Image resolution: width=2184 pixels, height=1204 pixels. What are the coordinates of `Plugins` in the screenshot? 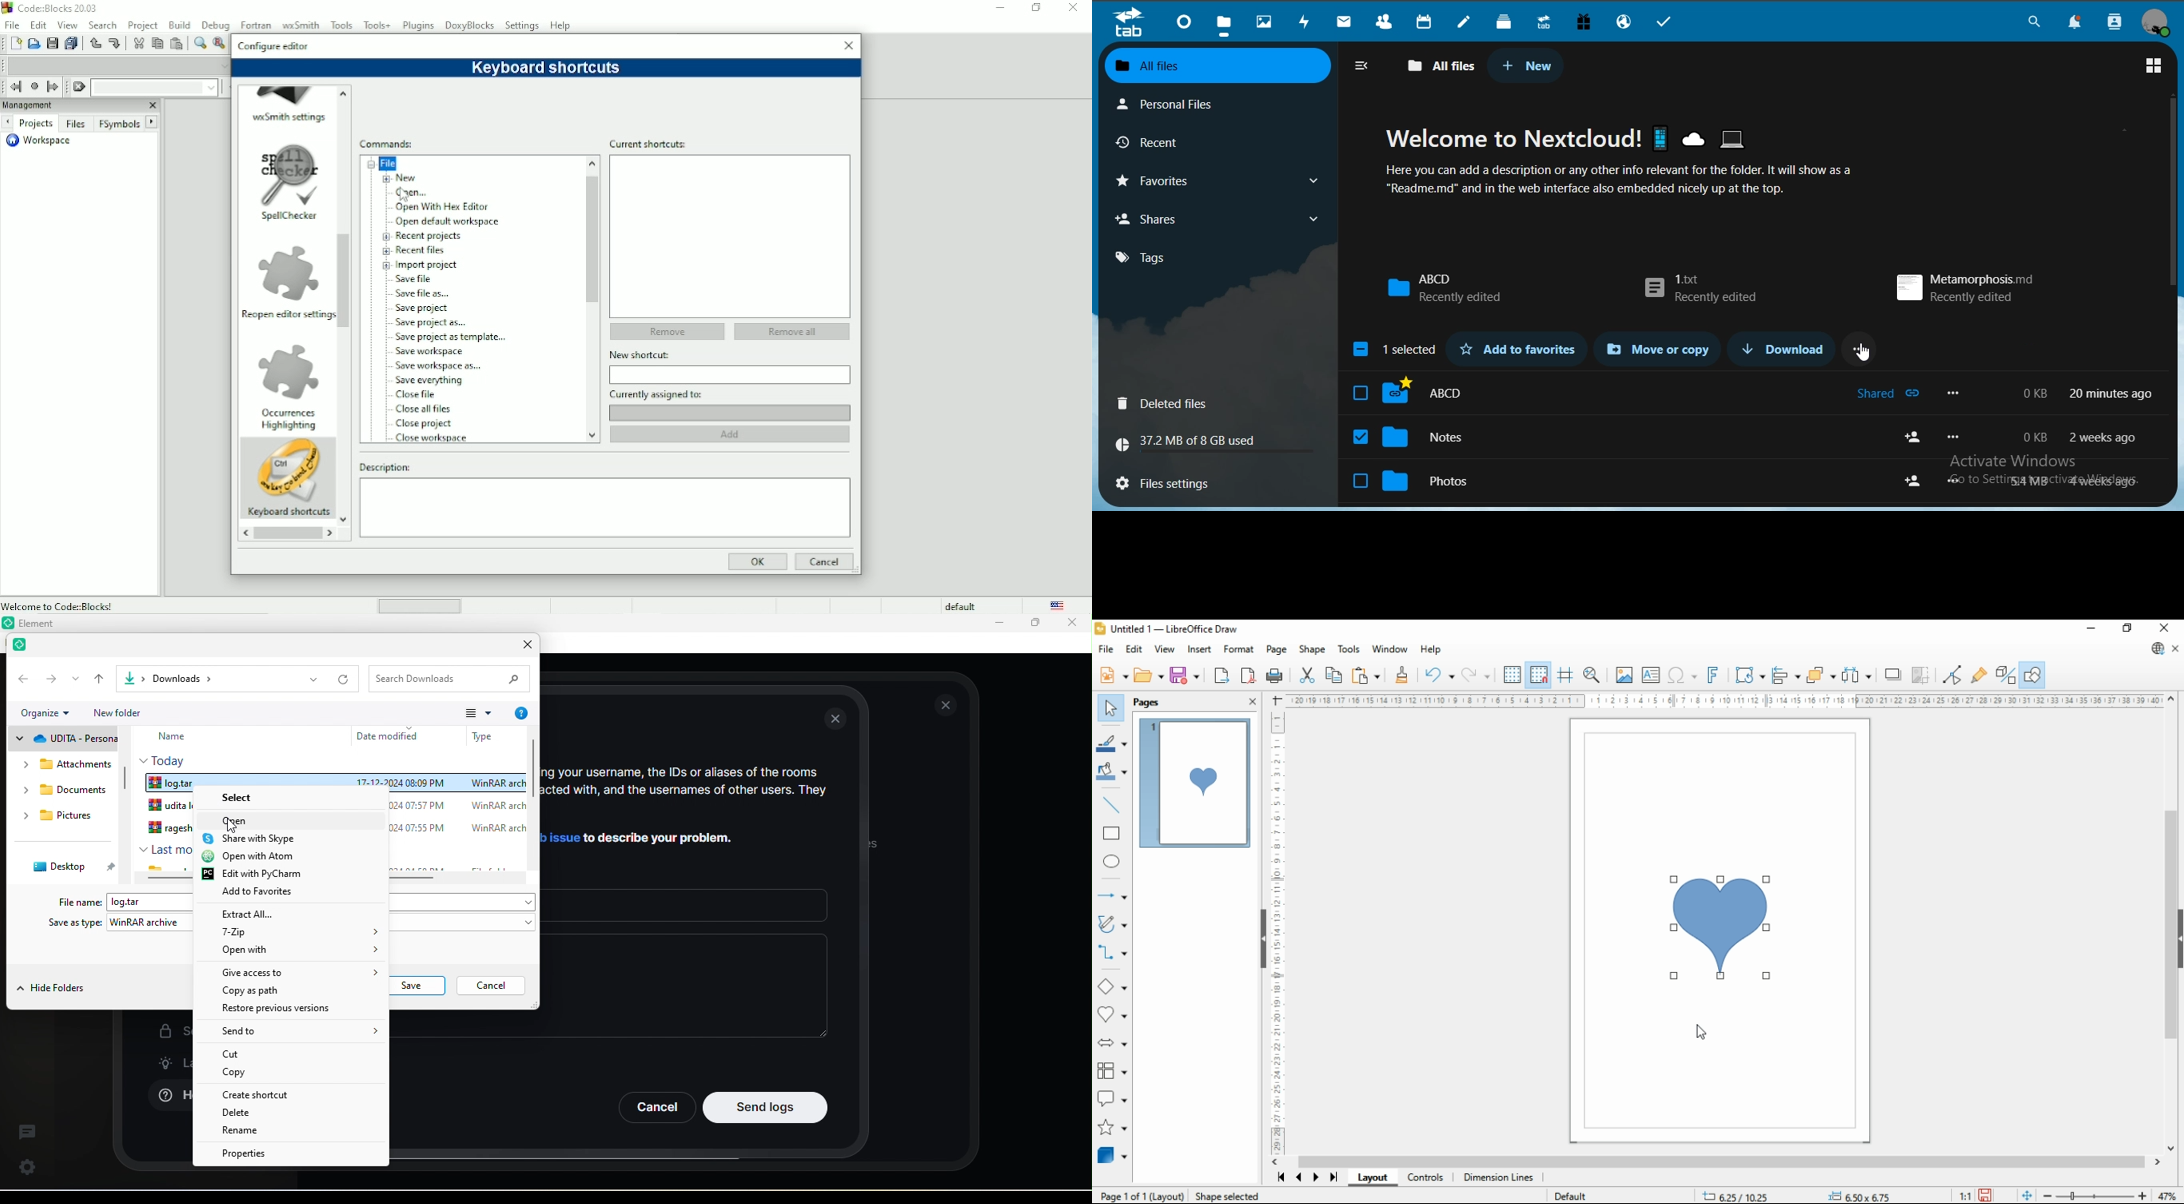 It's located at (420, 25).